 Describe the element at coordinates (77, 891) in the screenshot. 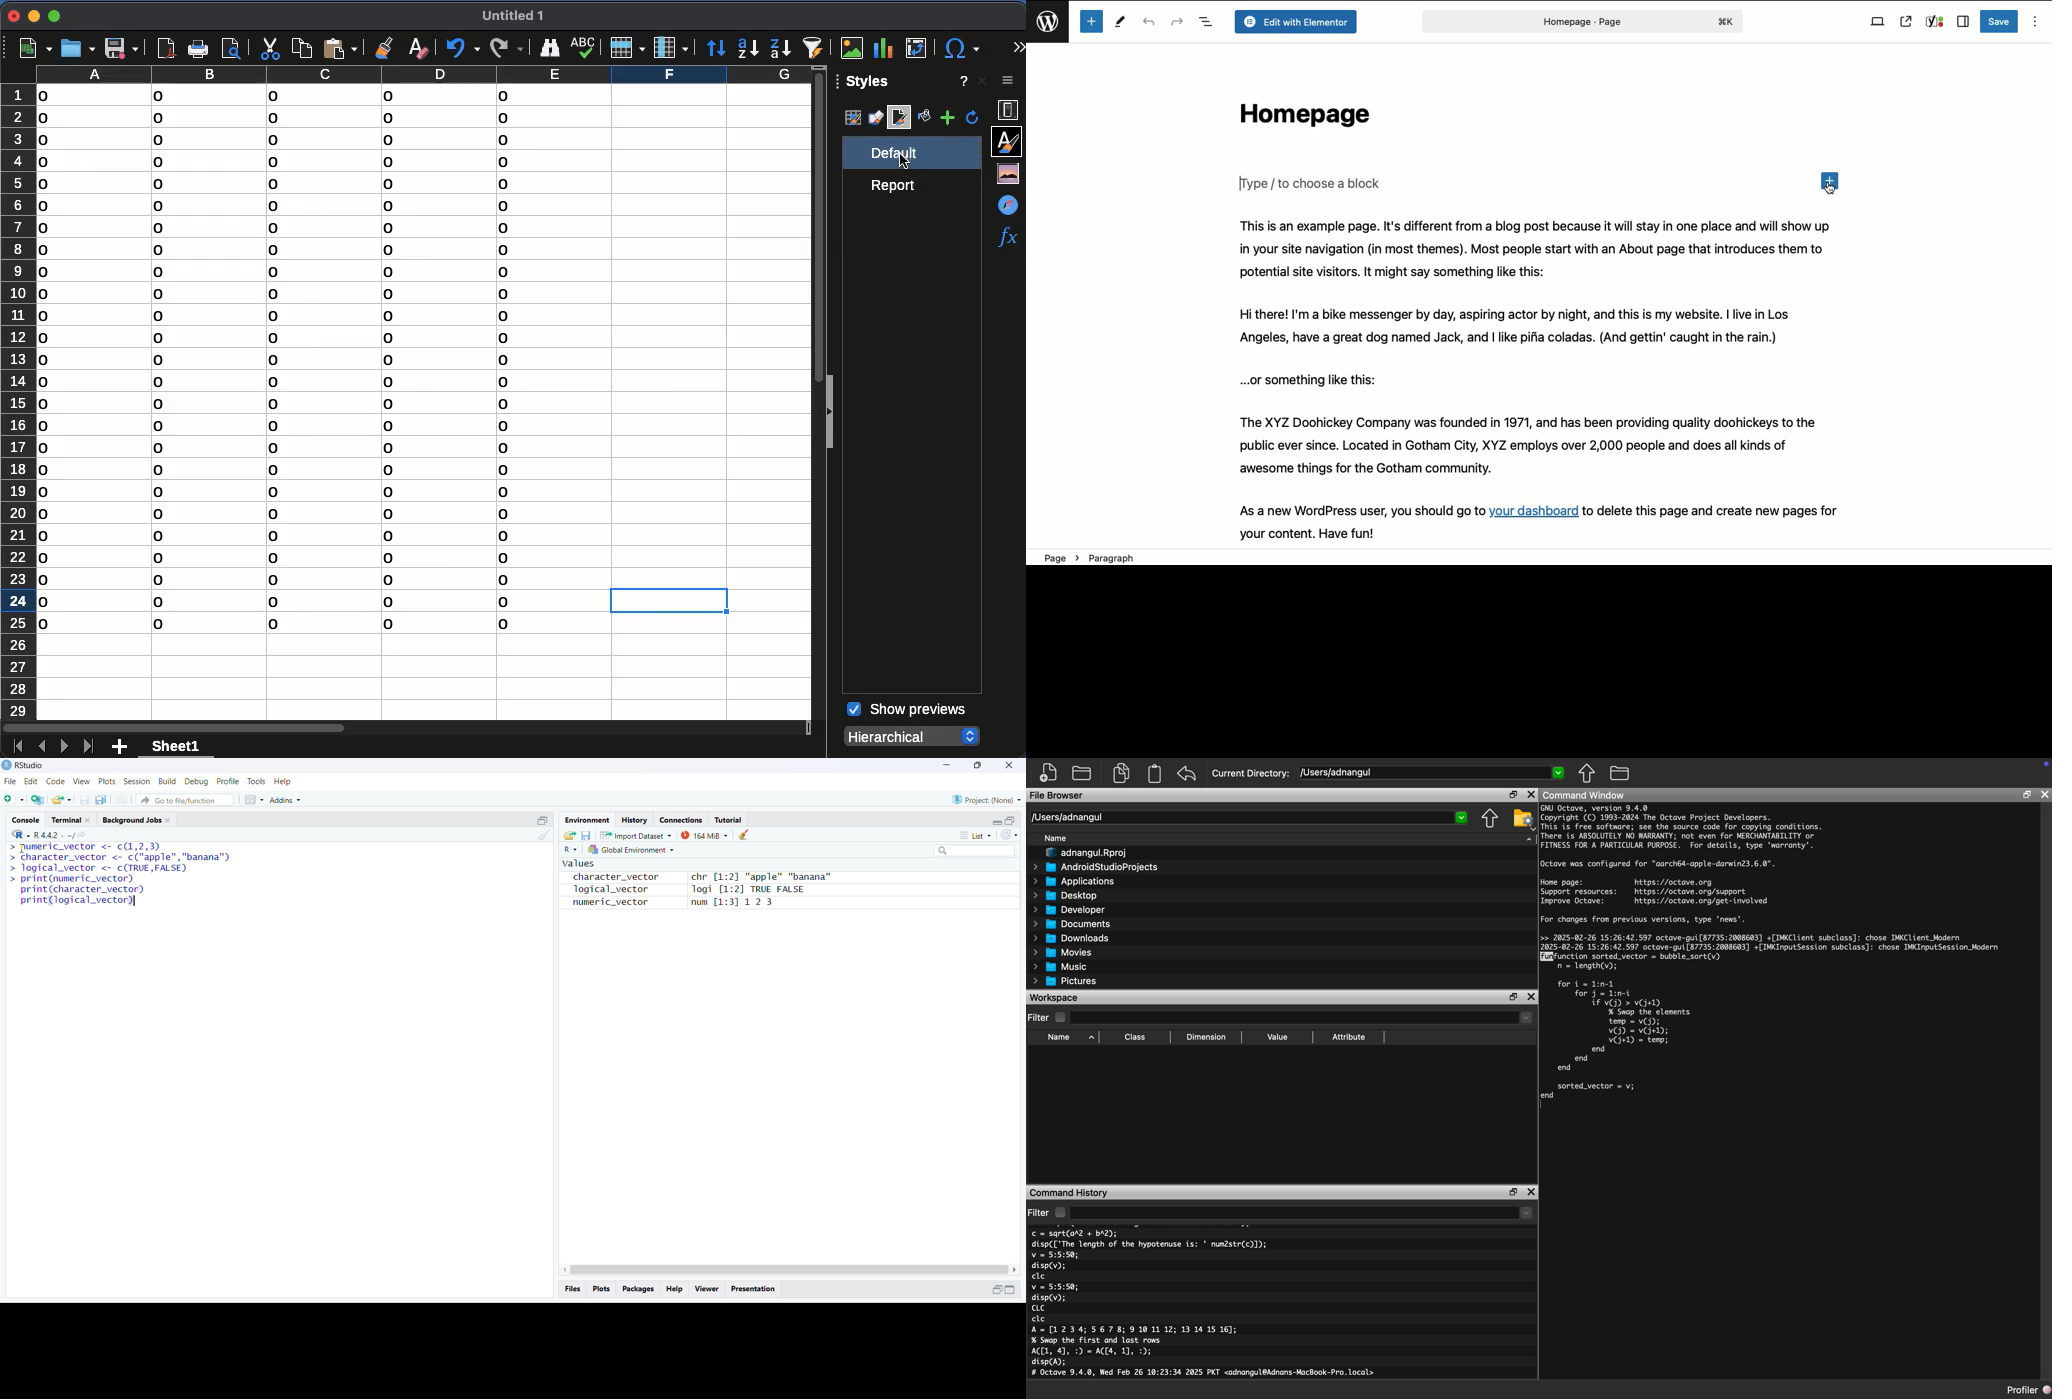

I see `print(numeric_vector)
print(character_vector)
print(logical_vector)|` at that location.